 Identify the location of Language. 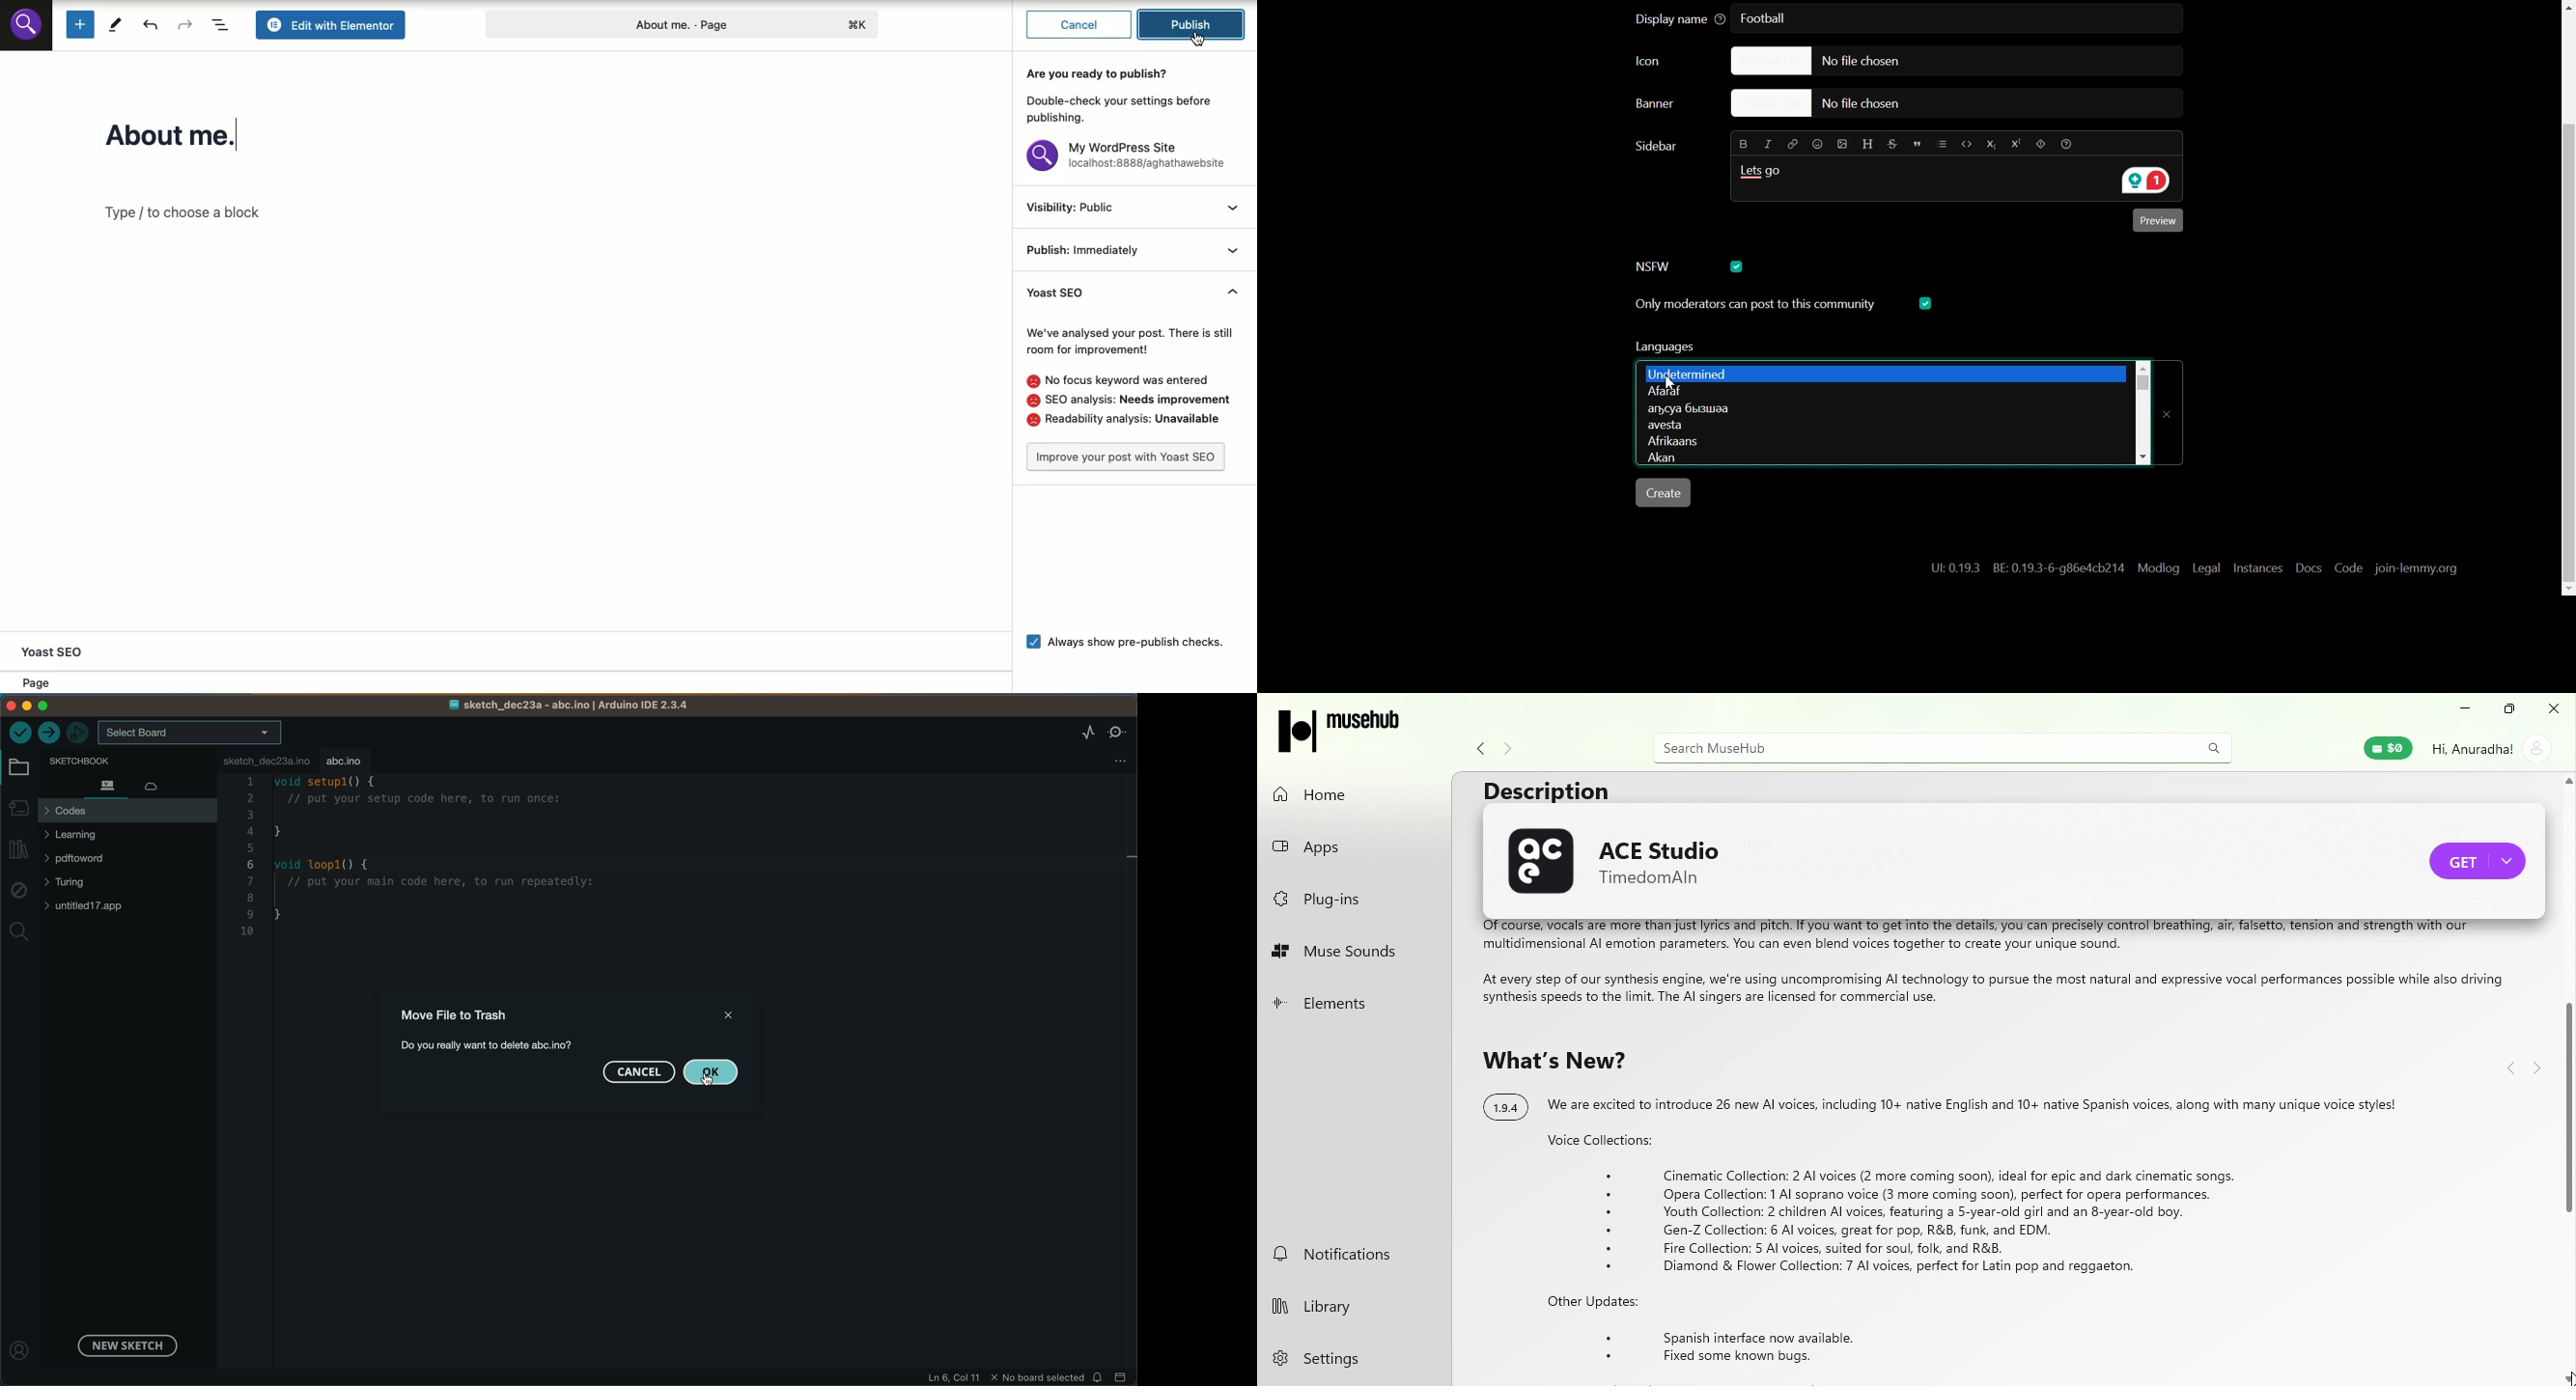
(1882, 442).